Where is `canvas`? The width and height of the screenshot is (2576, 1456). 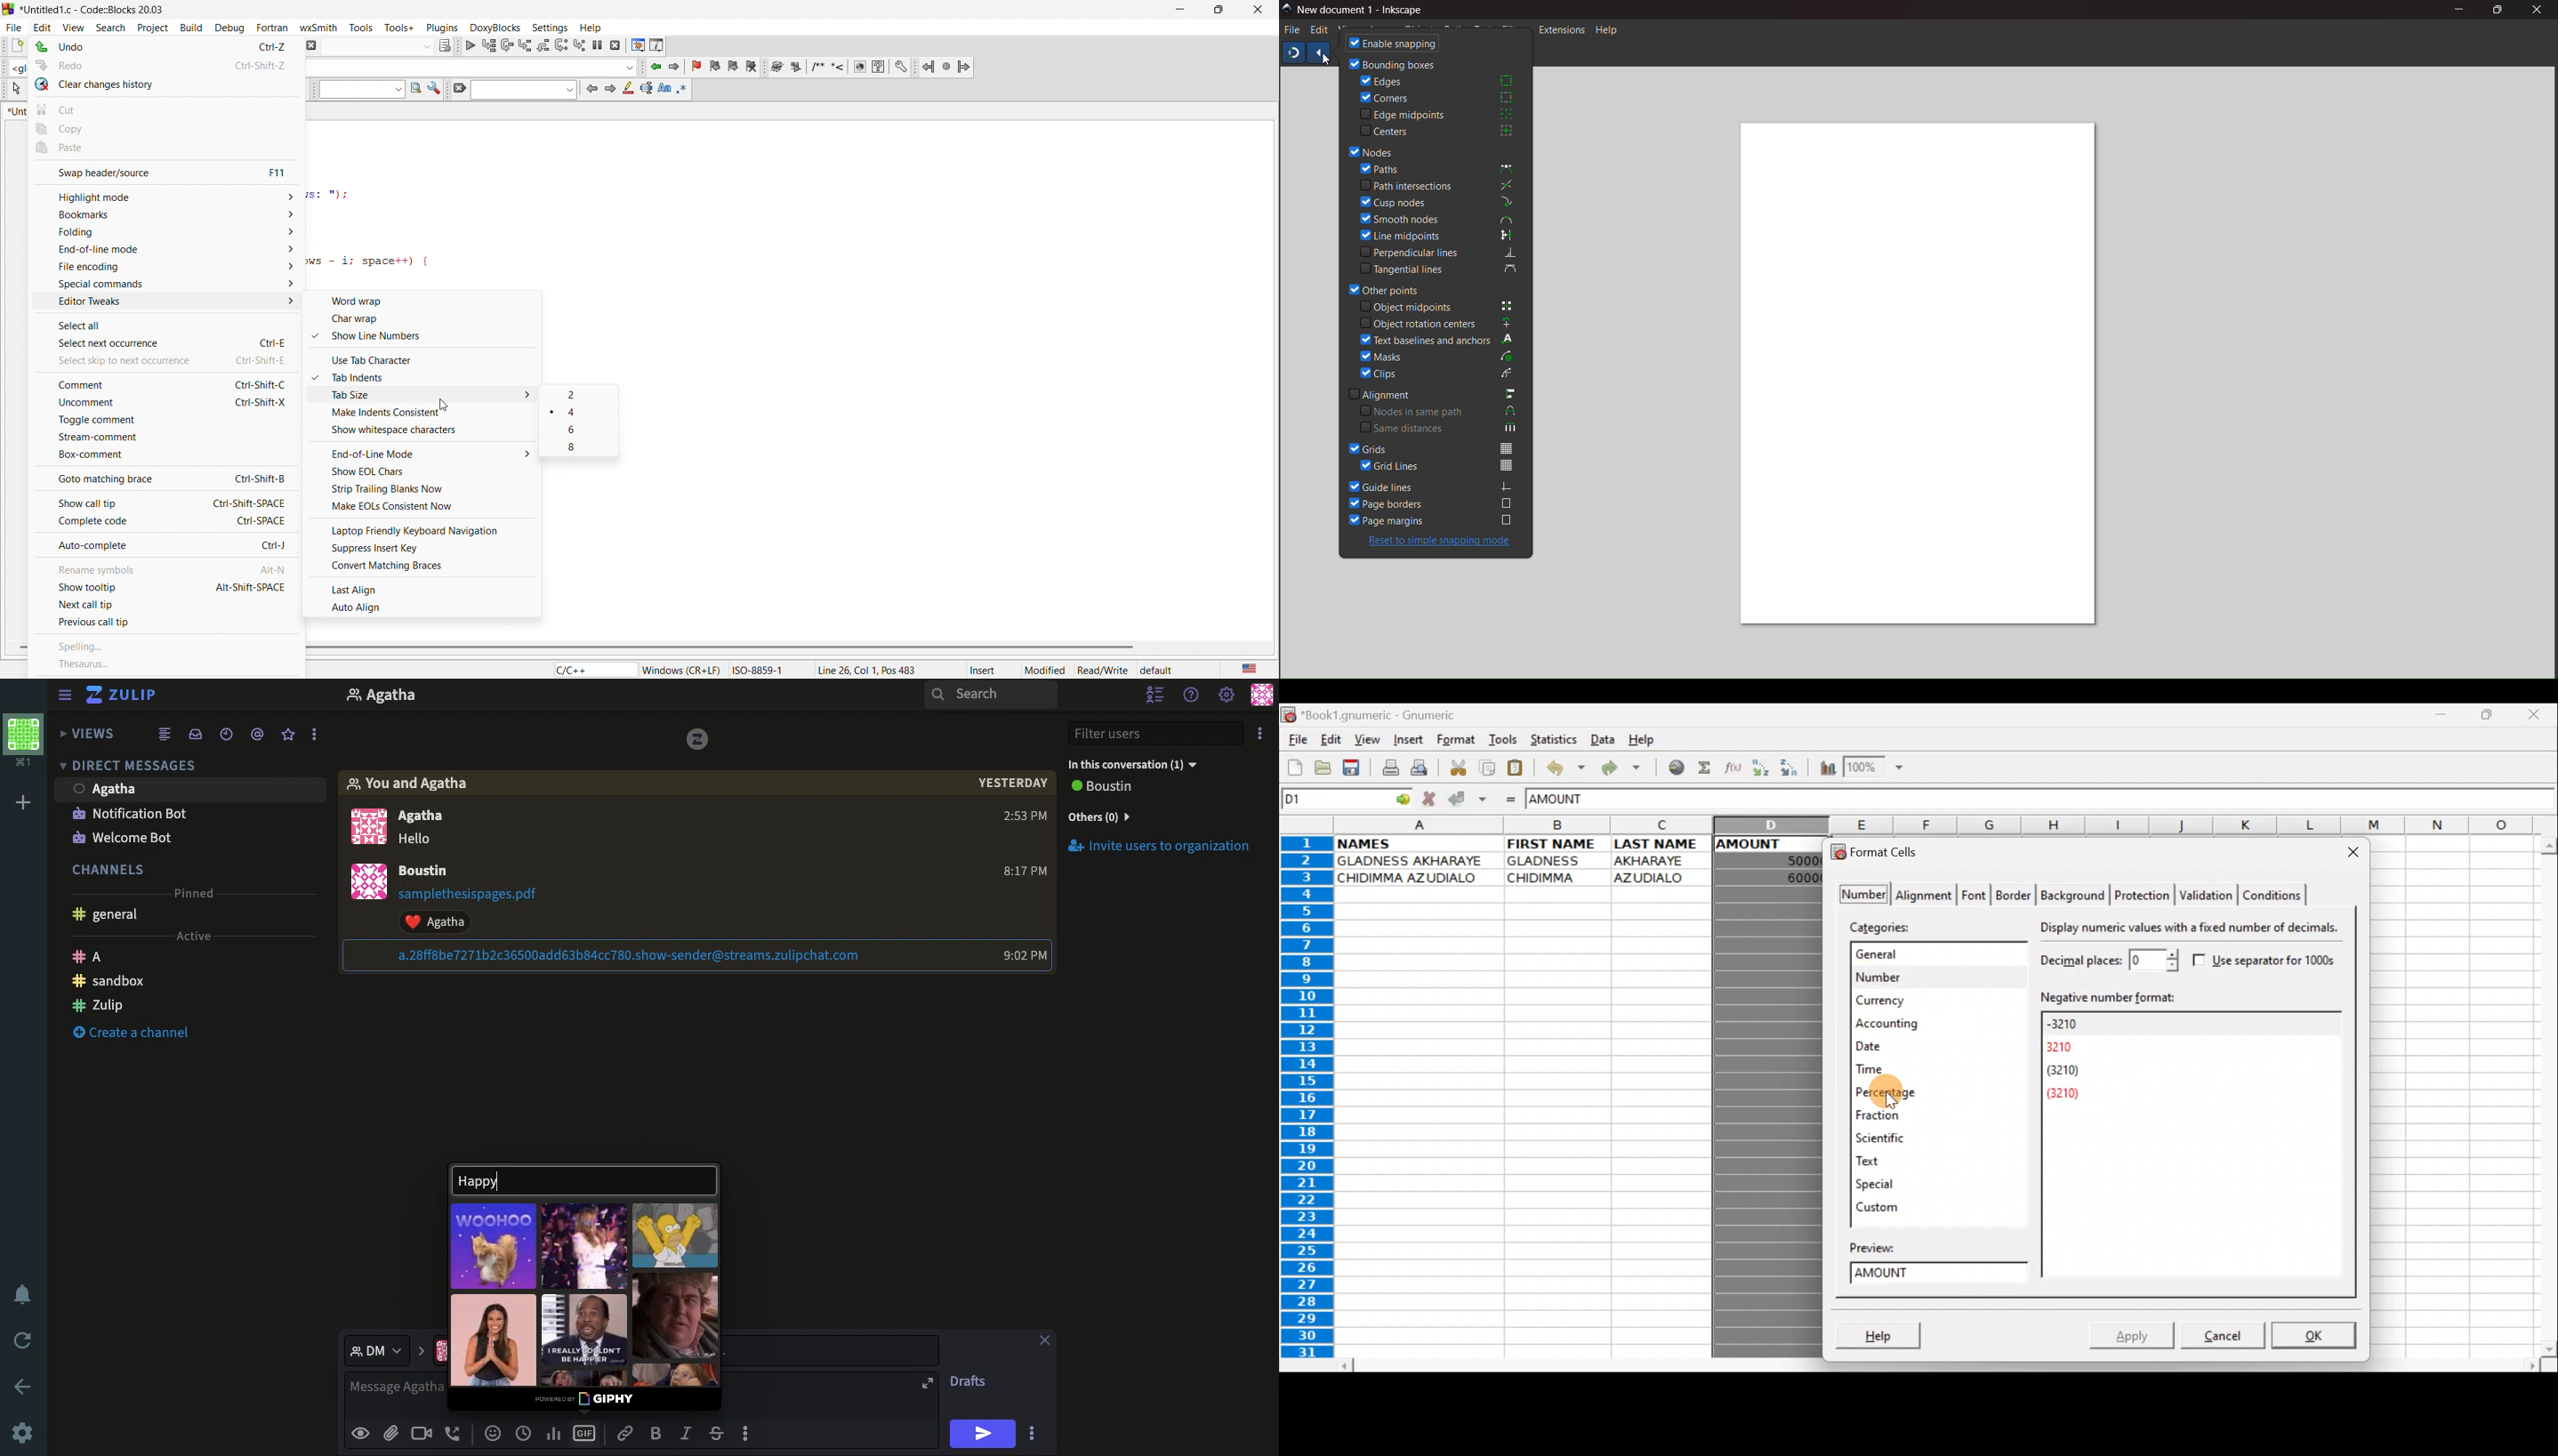
canvas is located at coordinates (1920, 378).